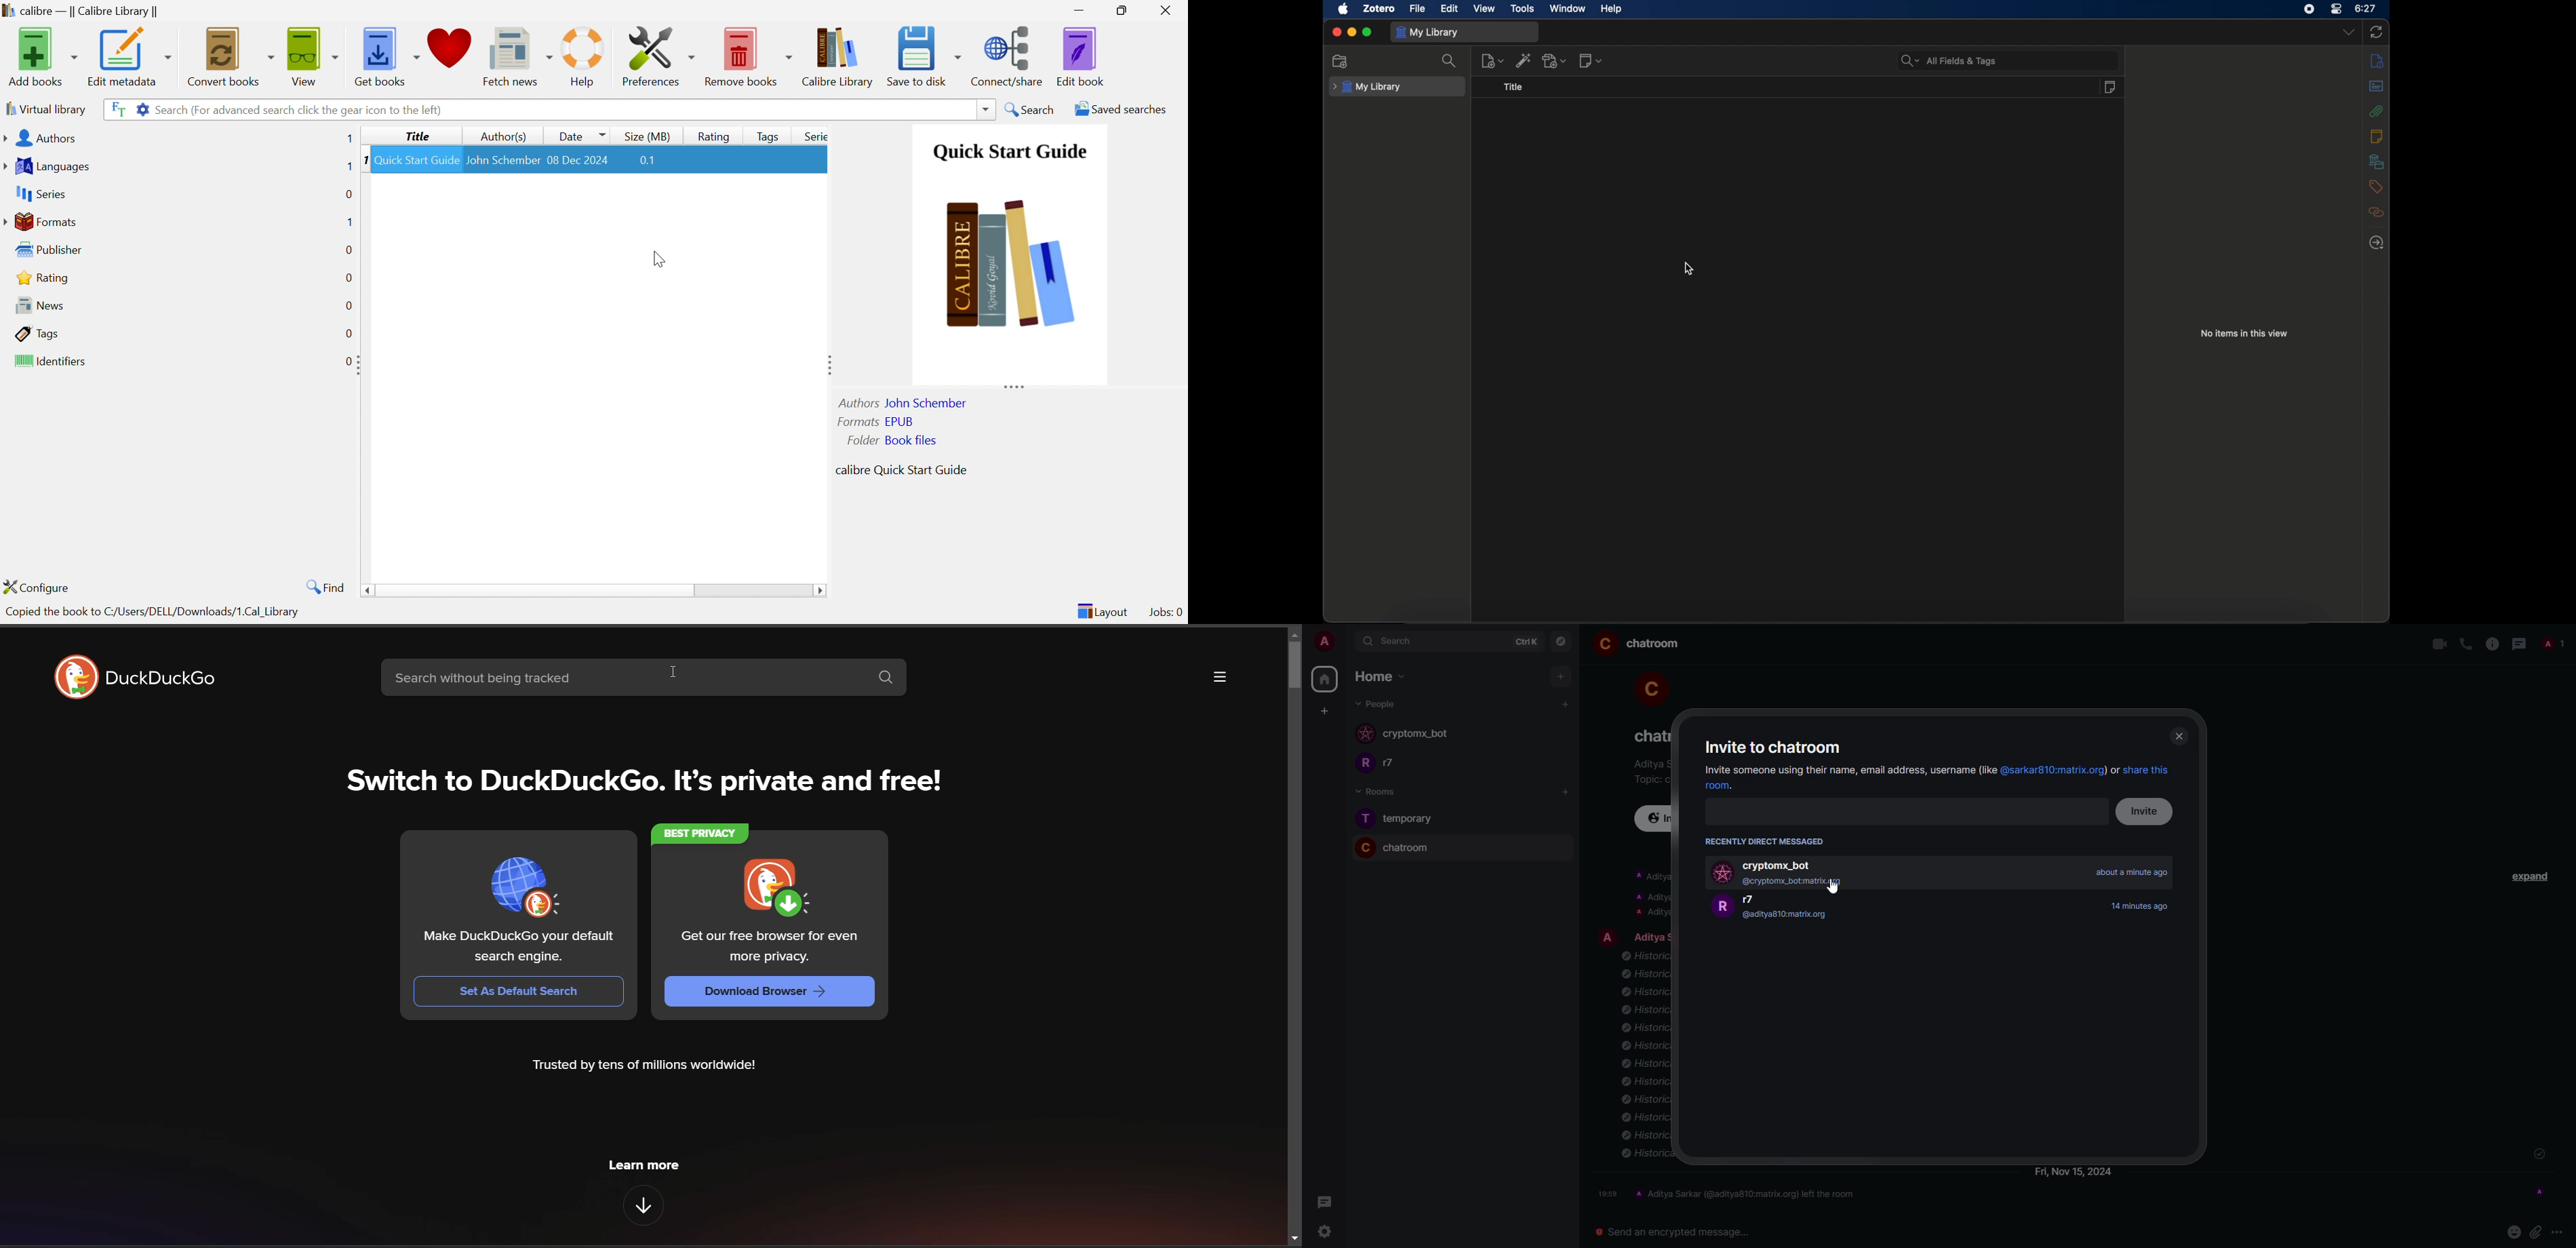  I want to click on 0, so click(348, 278).